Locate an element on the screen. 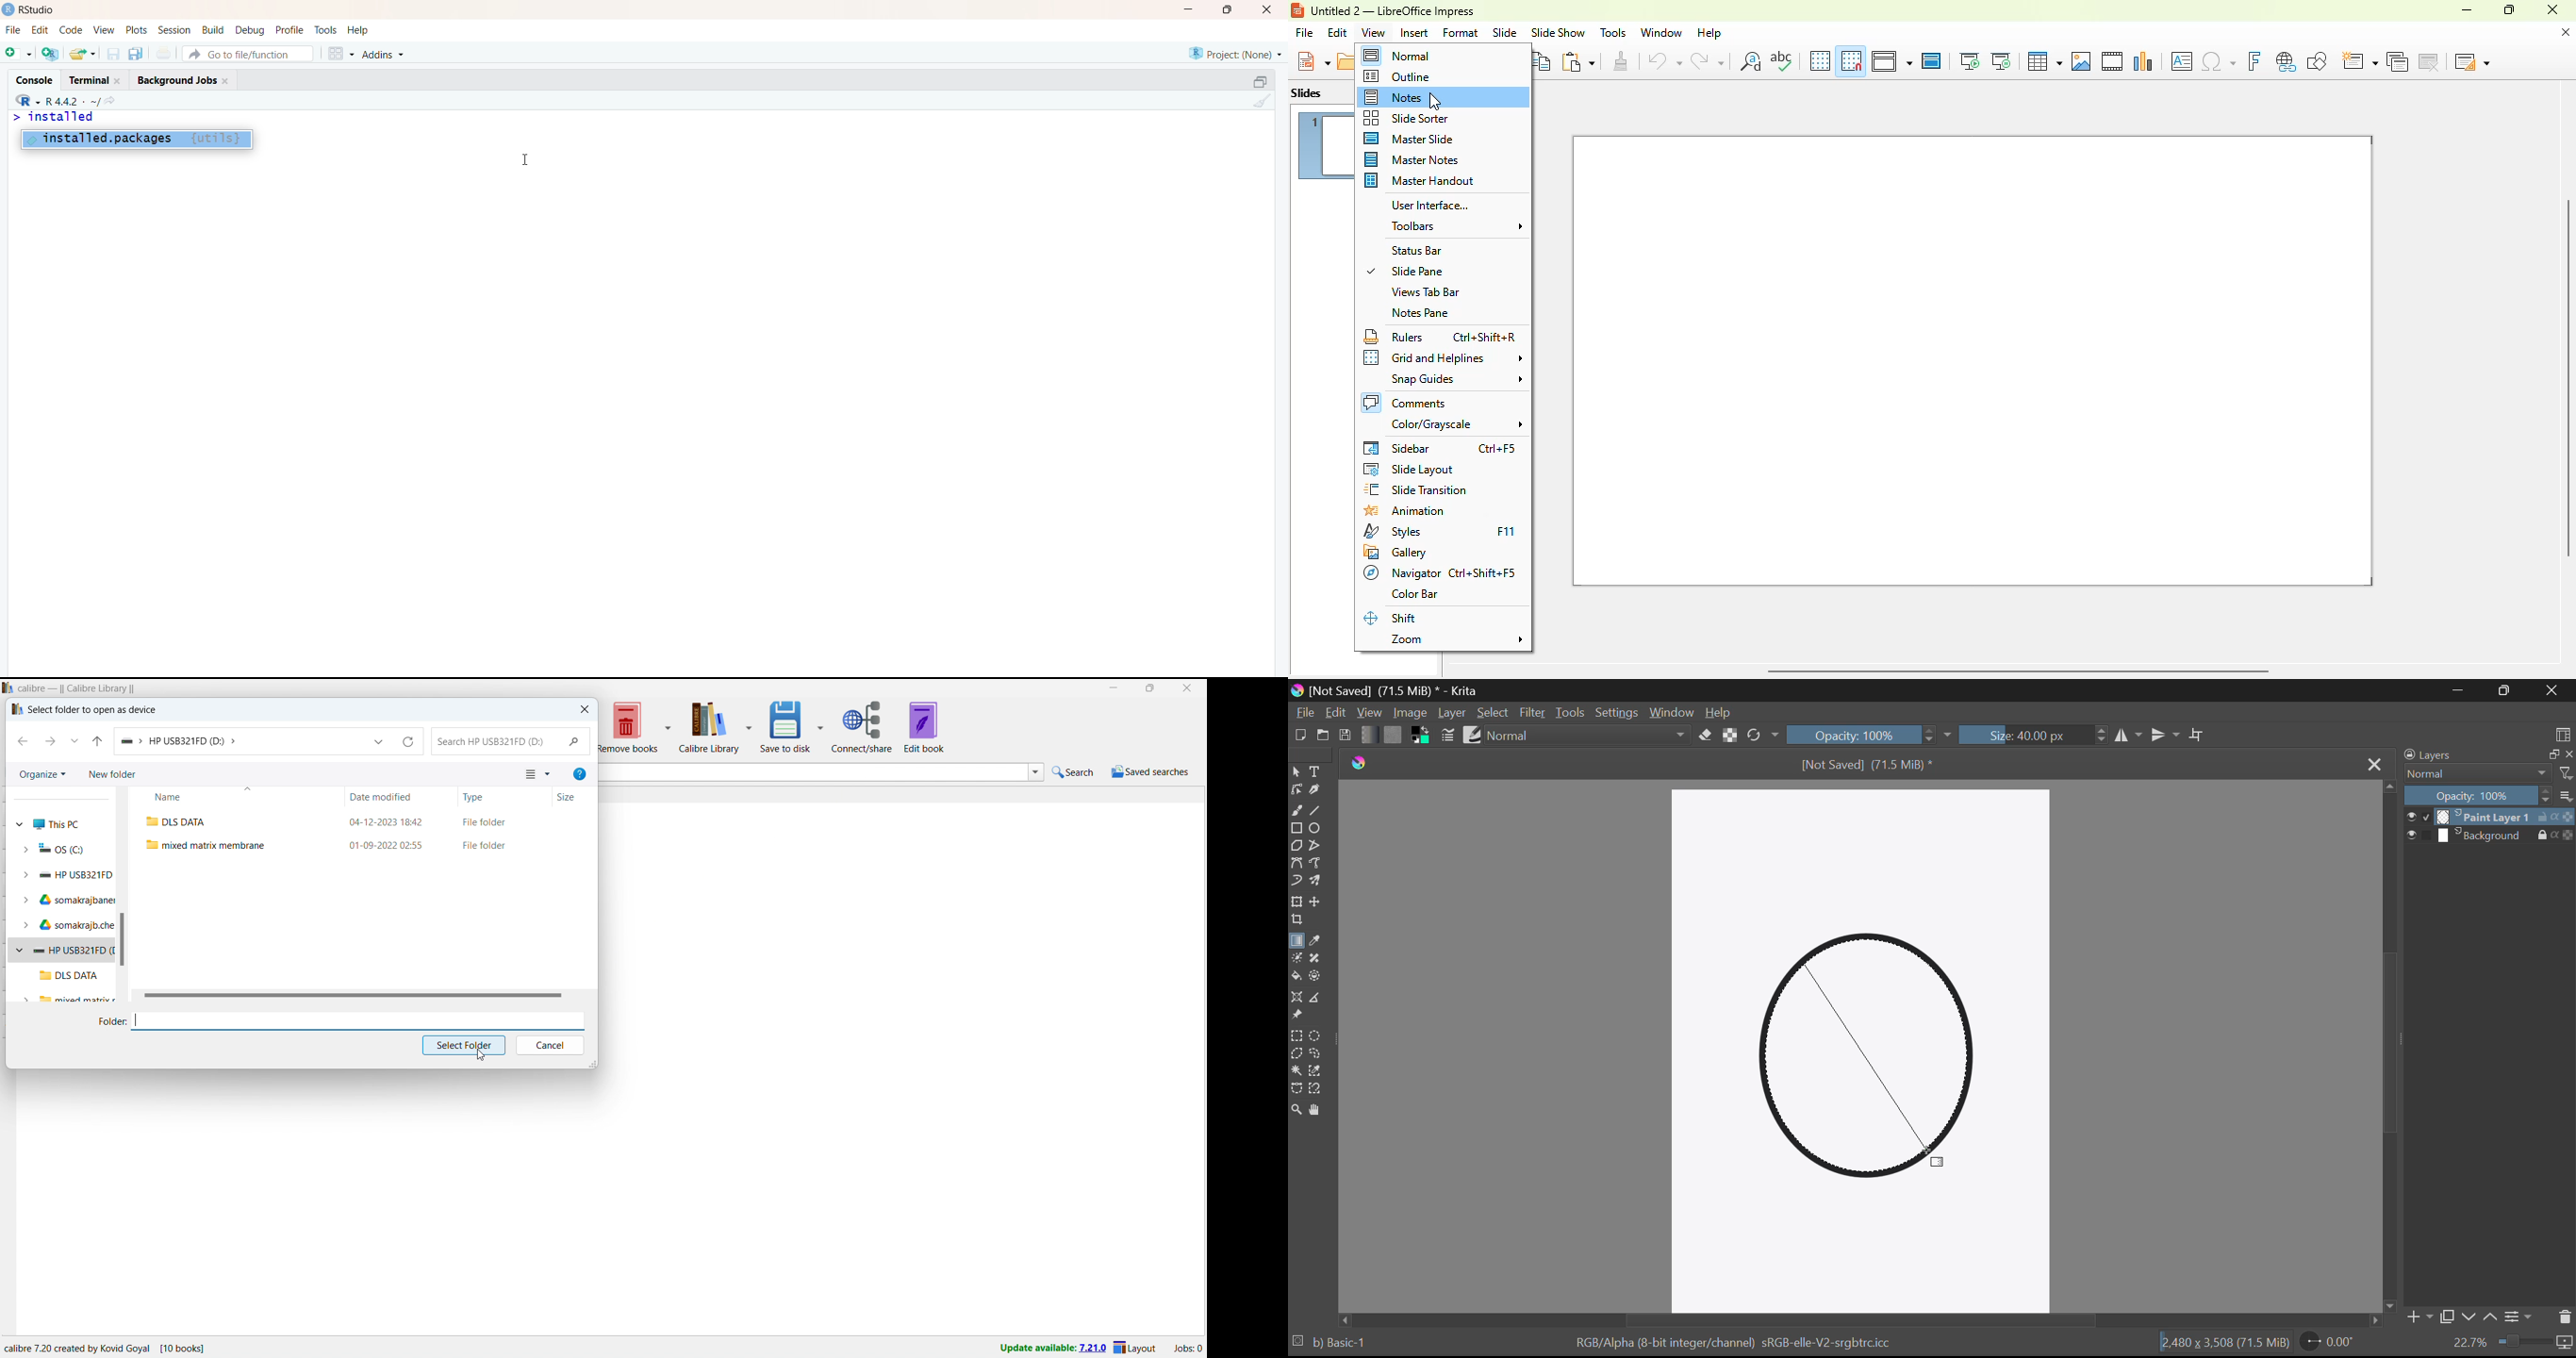 Image resolution: width=2576 pixels, height=1372 pixels. cursor is located at coordinates (477, 1056).